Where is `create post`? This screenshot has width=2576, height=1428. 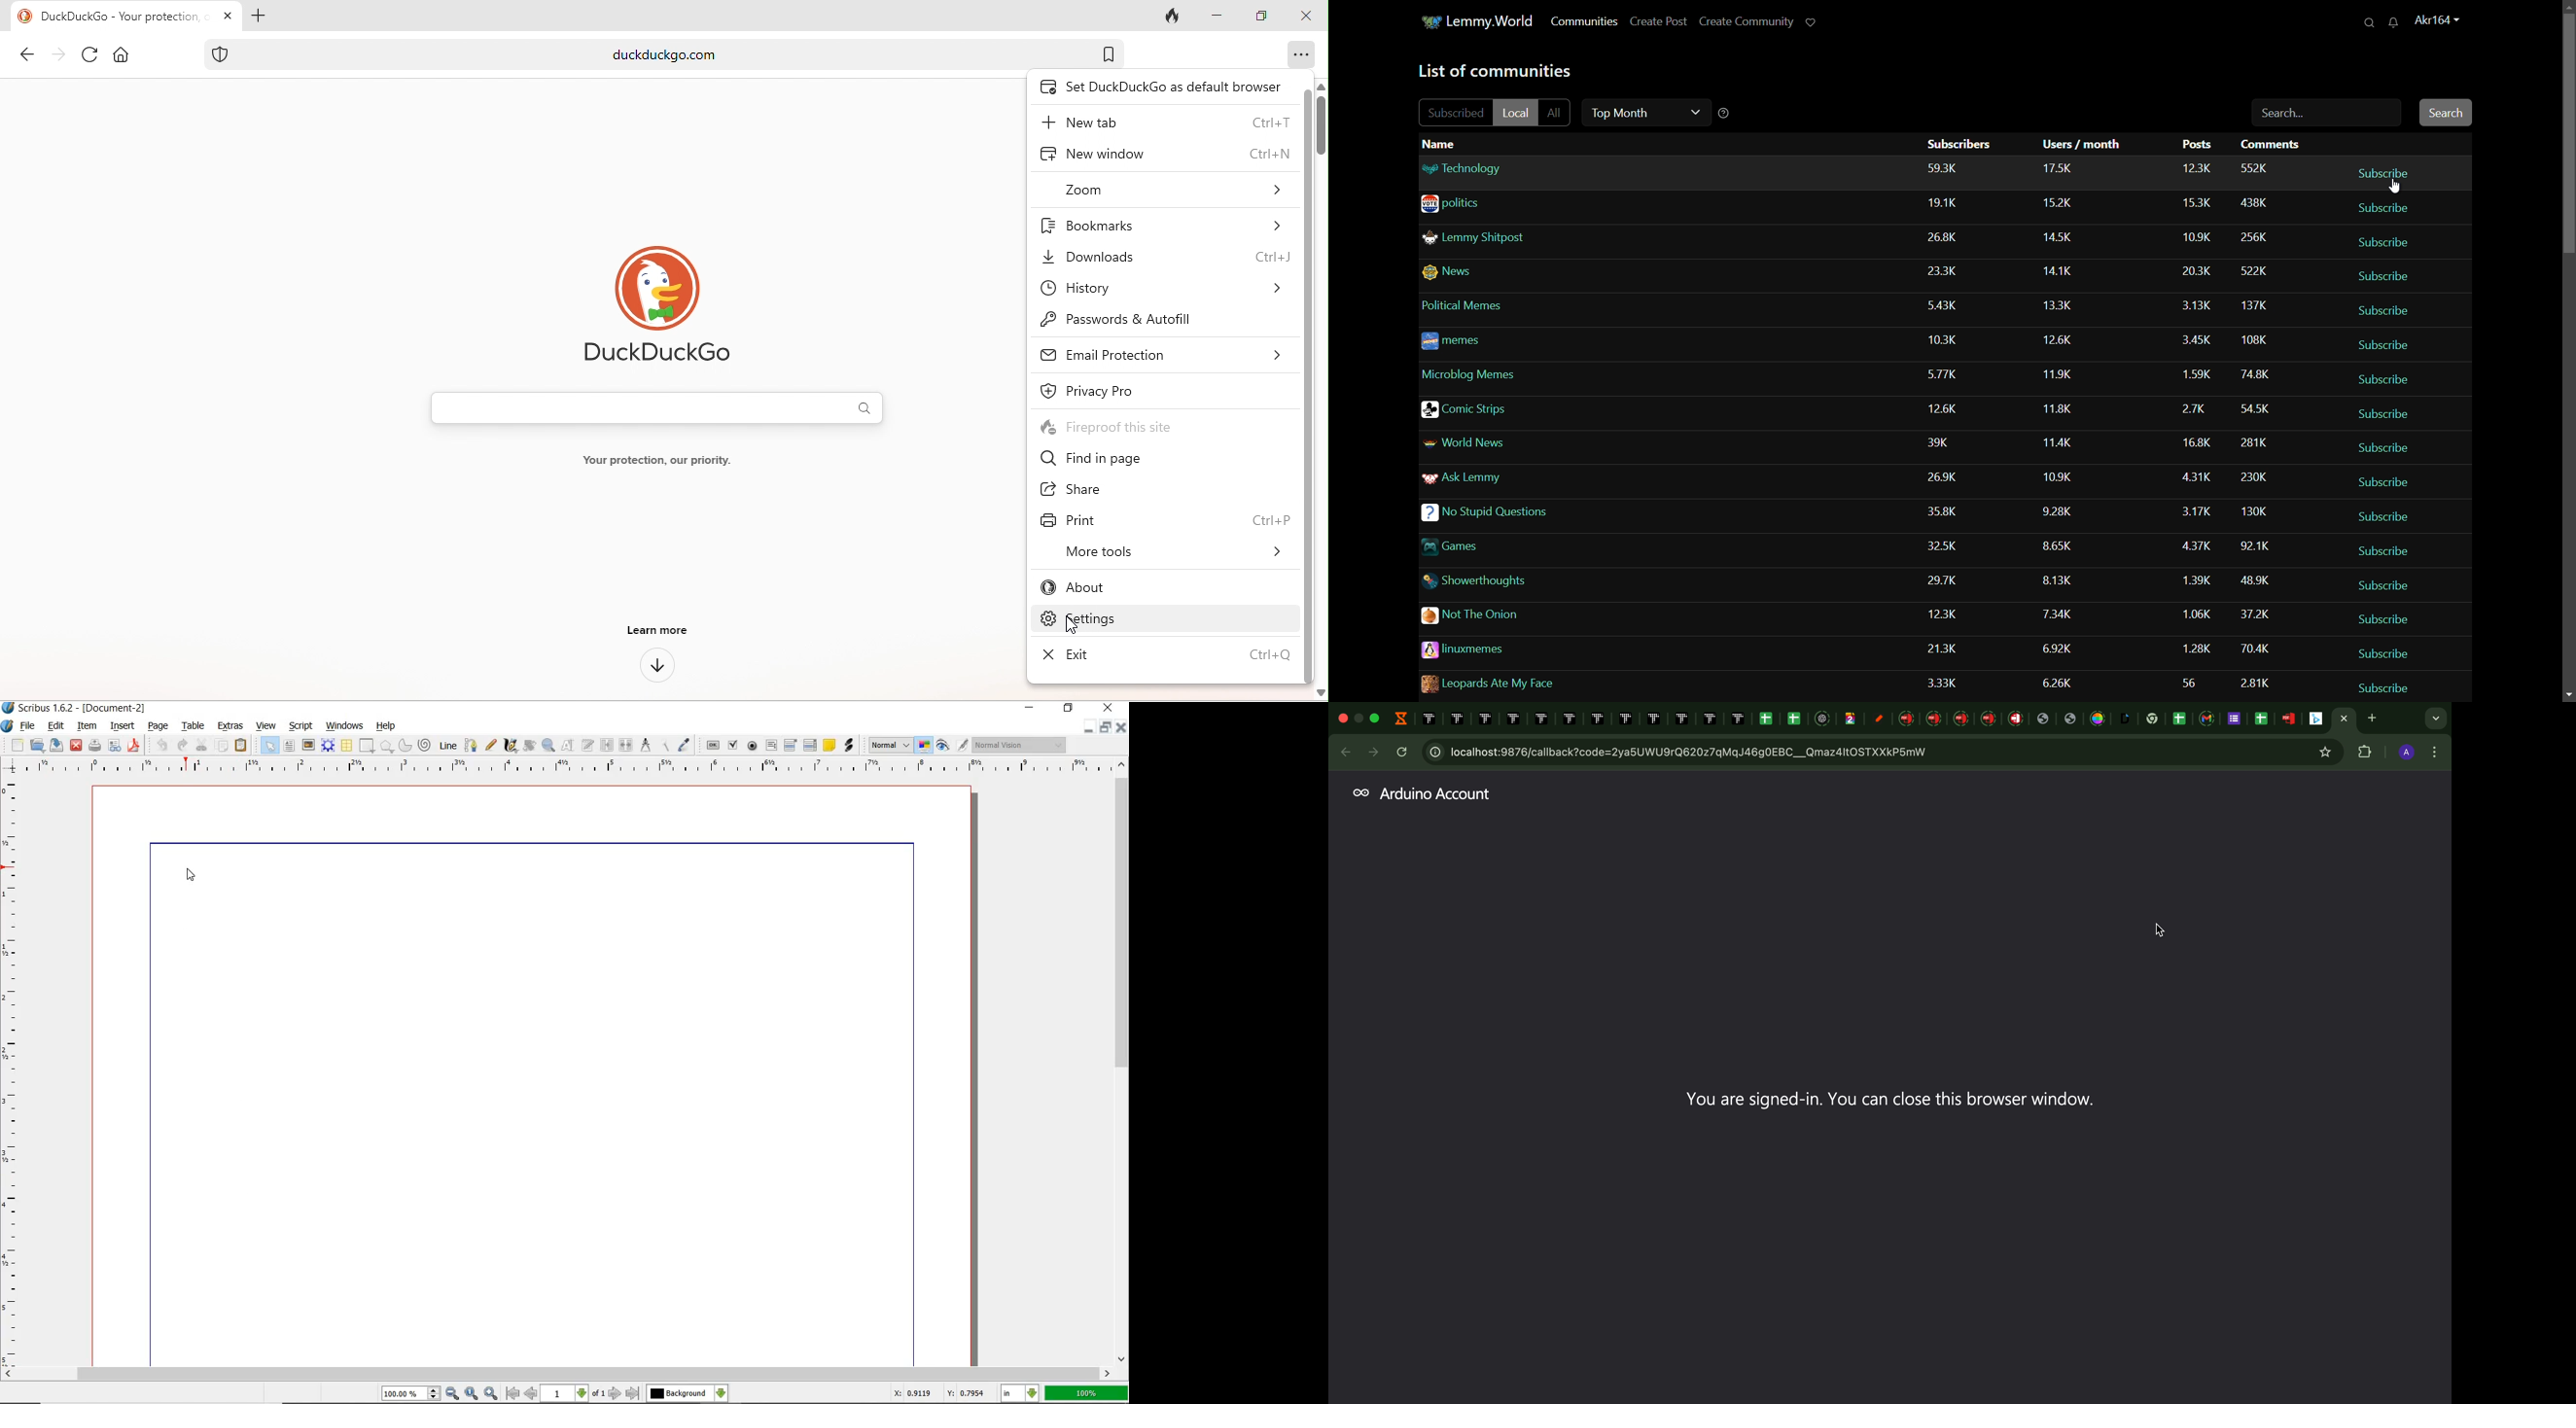
create post is located at coordinates (1657, 21).